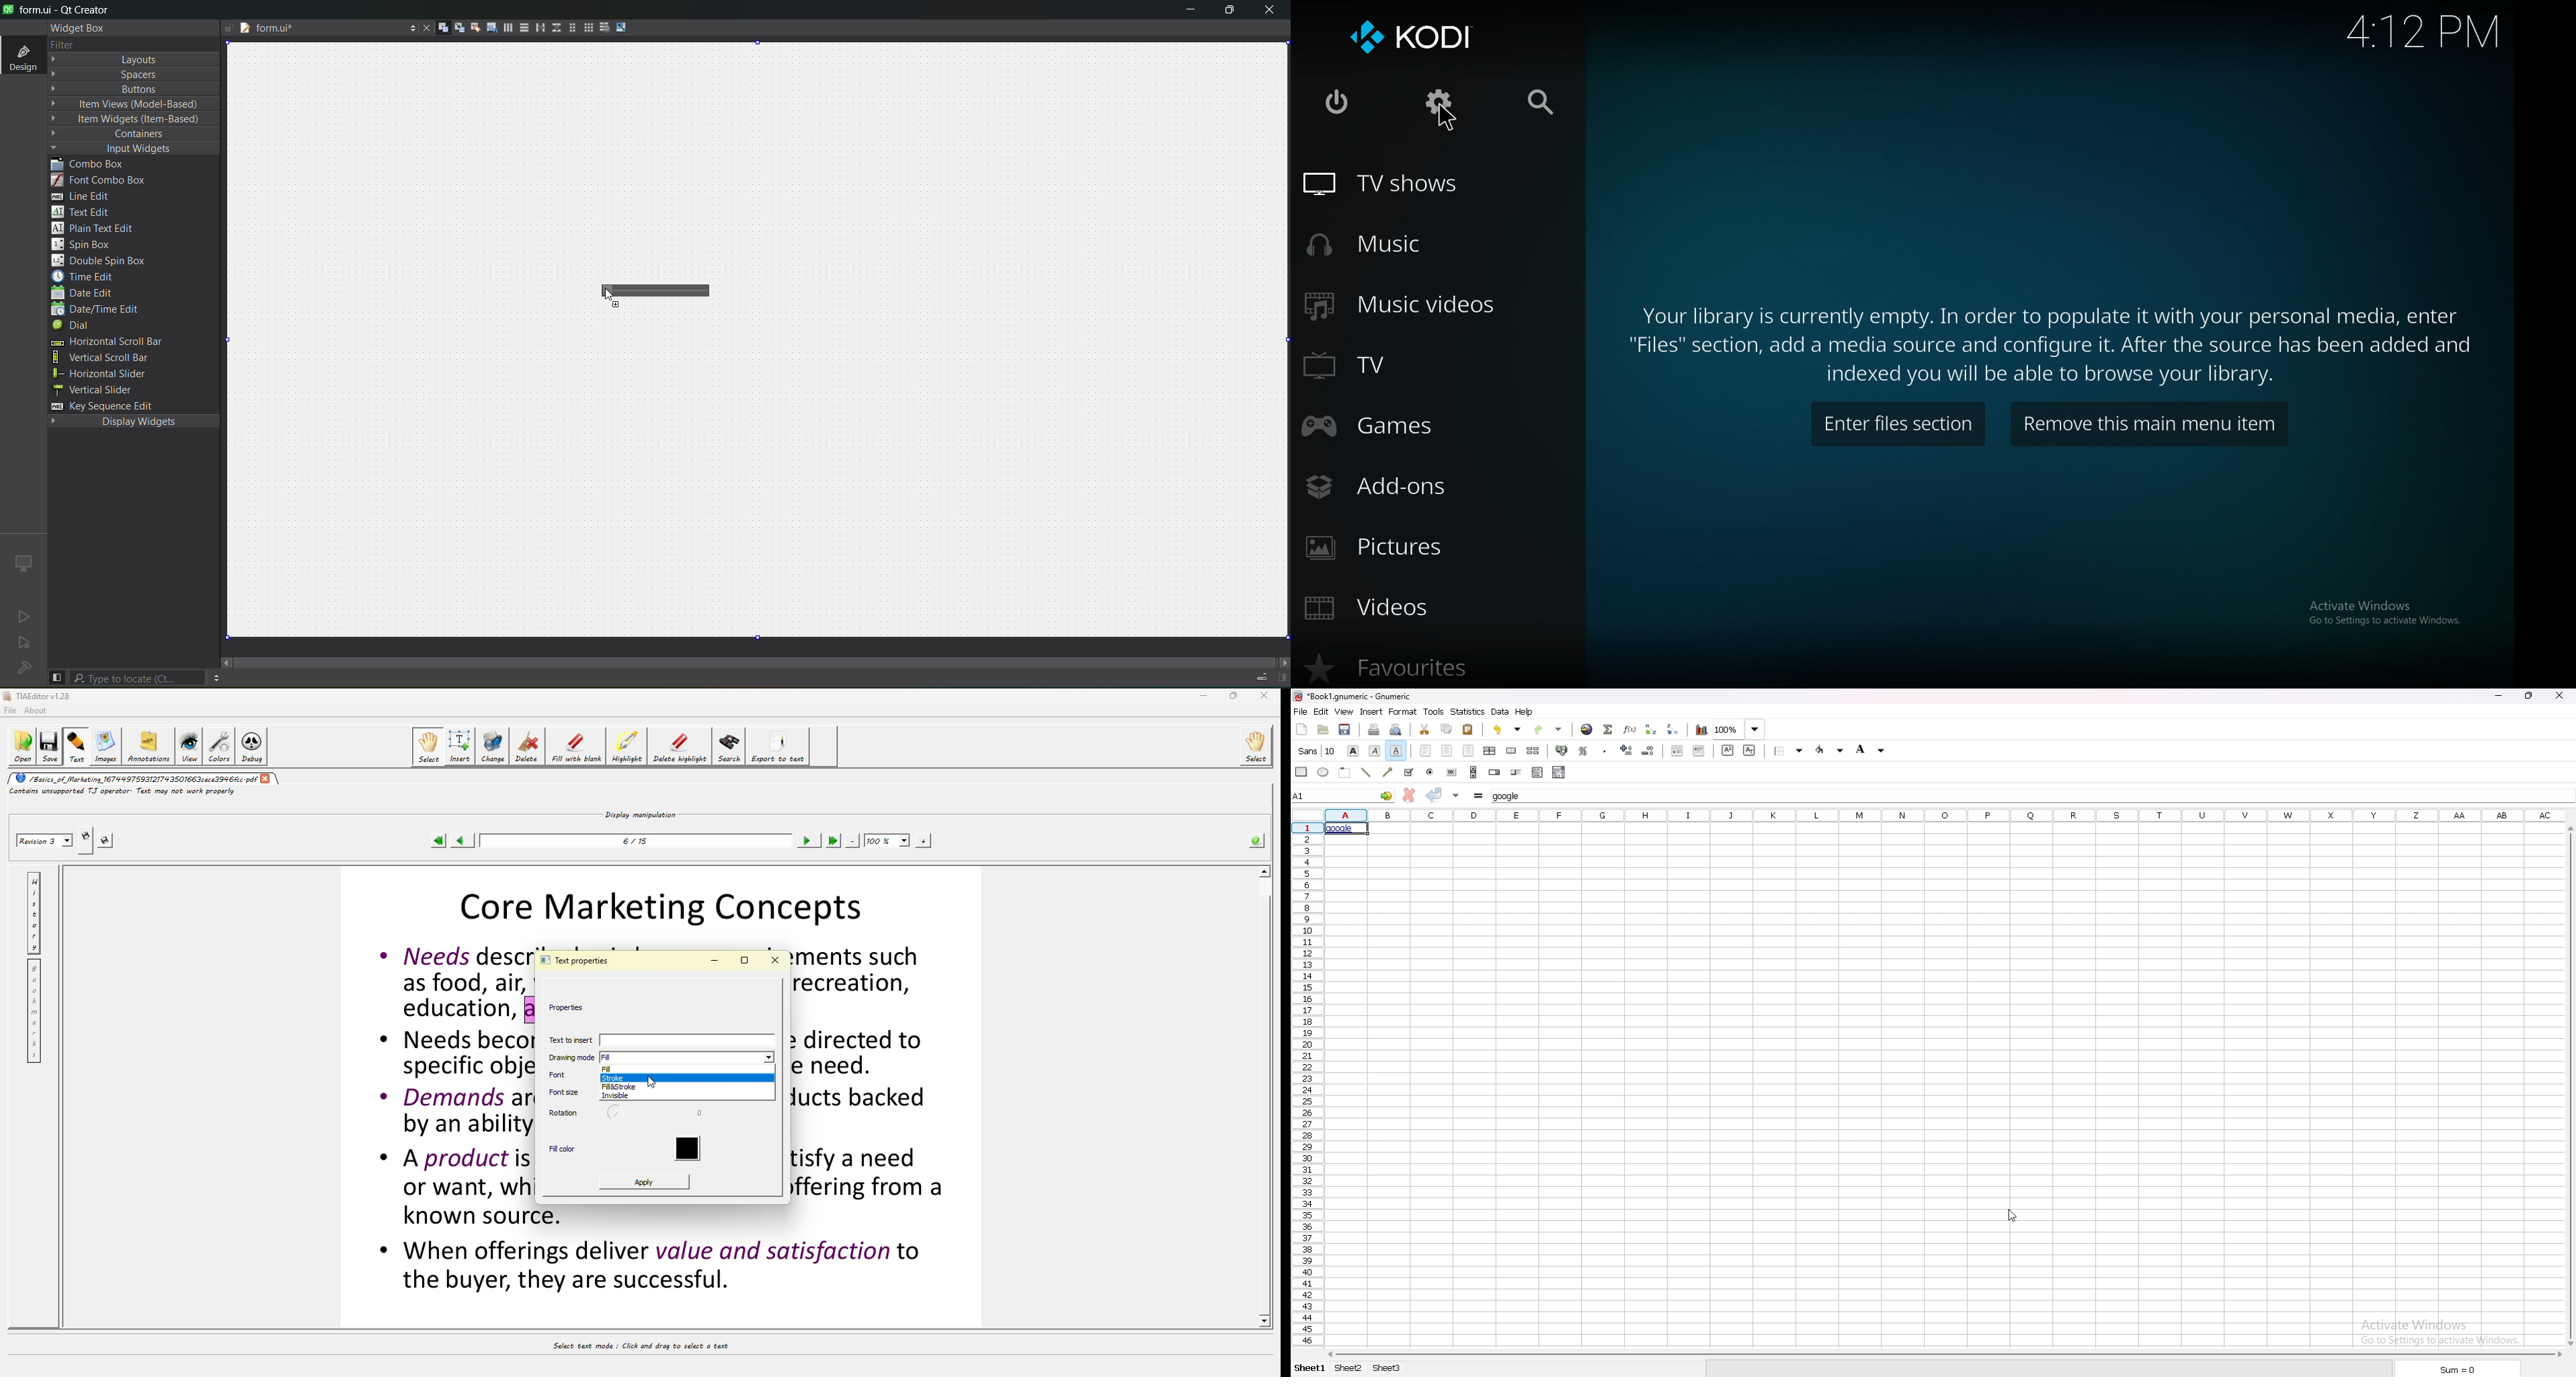 This screenshot has height=1400, width=2576. What do you see at coordinates (1433, 772) in the screenshot?
I see `radio button` at bounding box center [1433, 772].